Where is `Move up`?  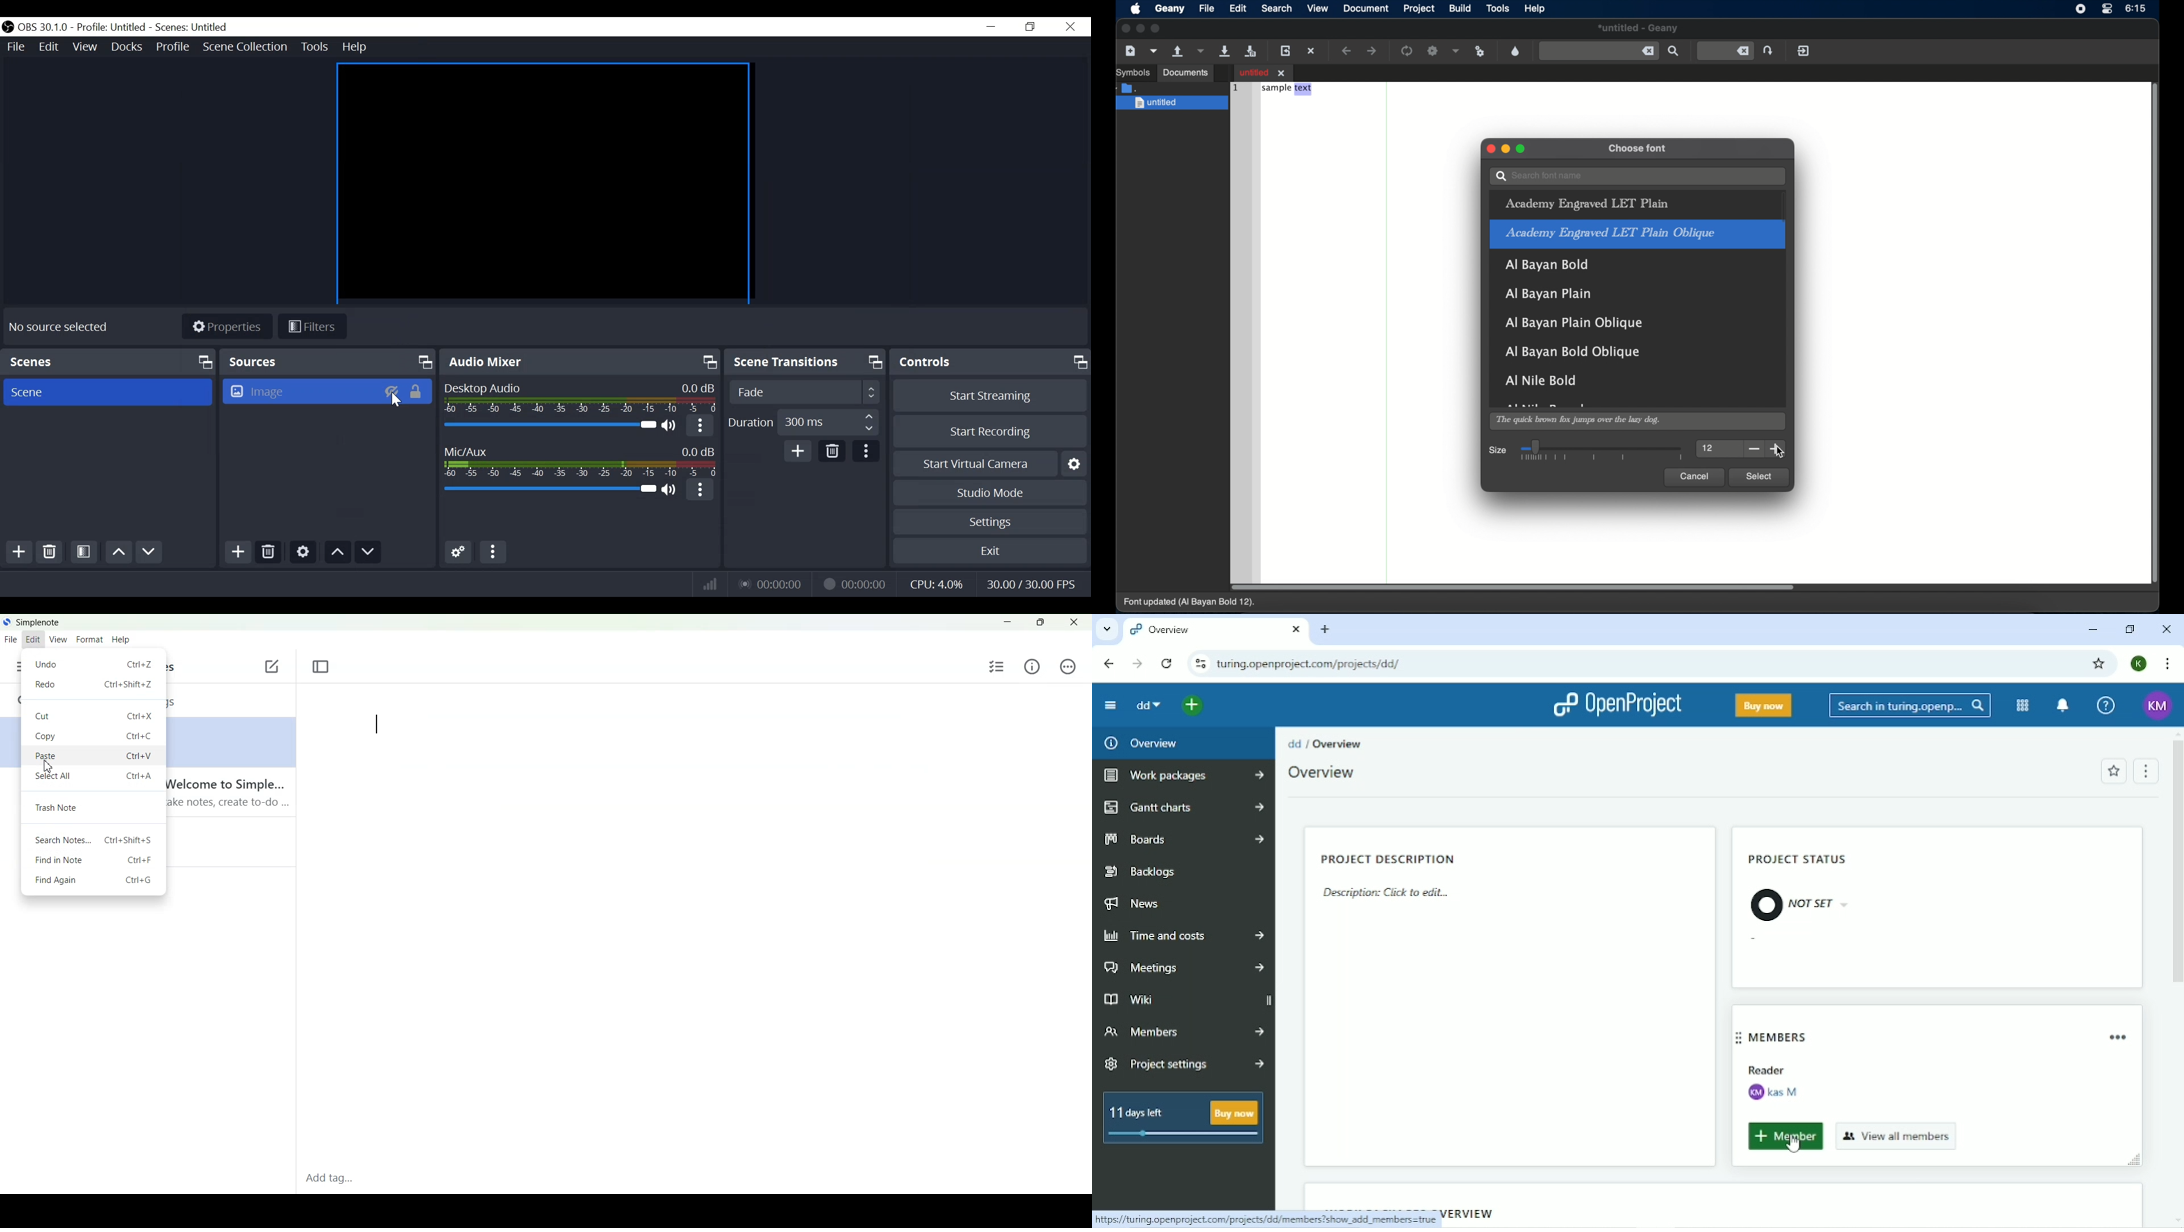 Move up is located at coordinates (118, 553).